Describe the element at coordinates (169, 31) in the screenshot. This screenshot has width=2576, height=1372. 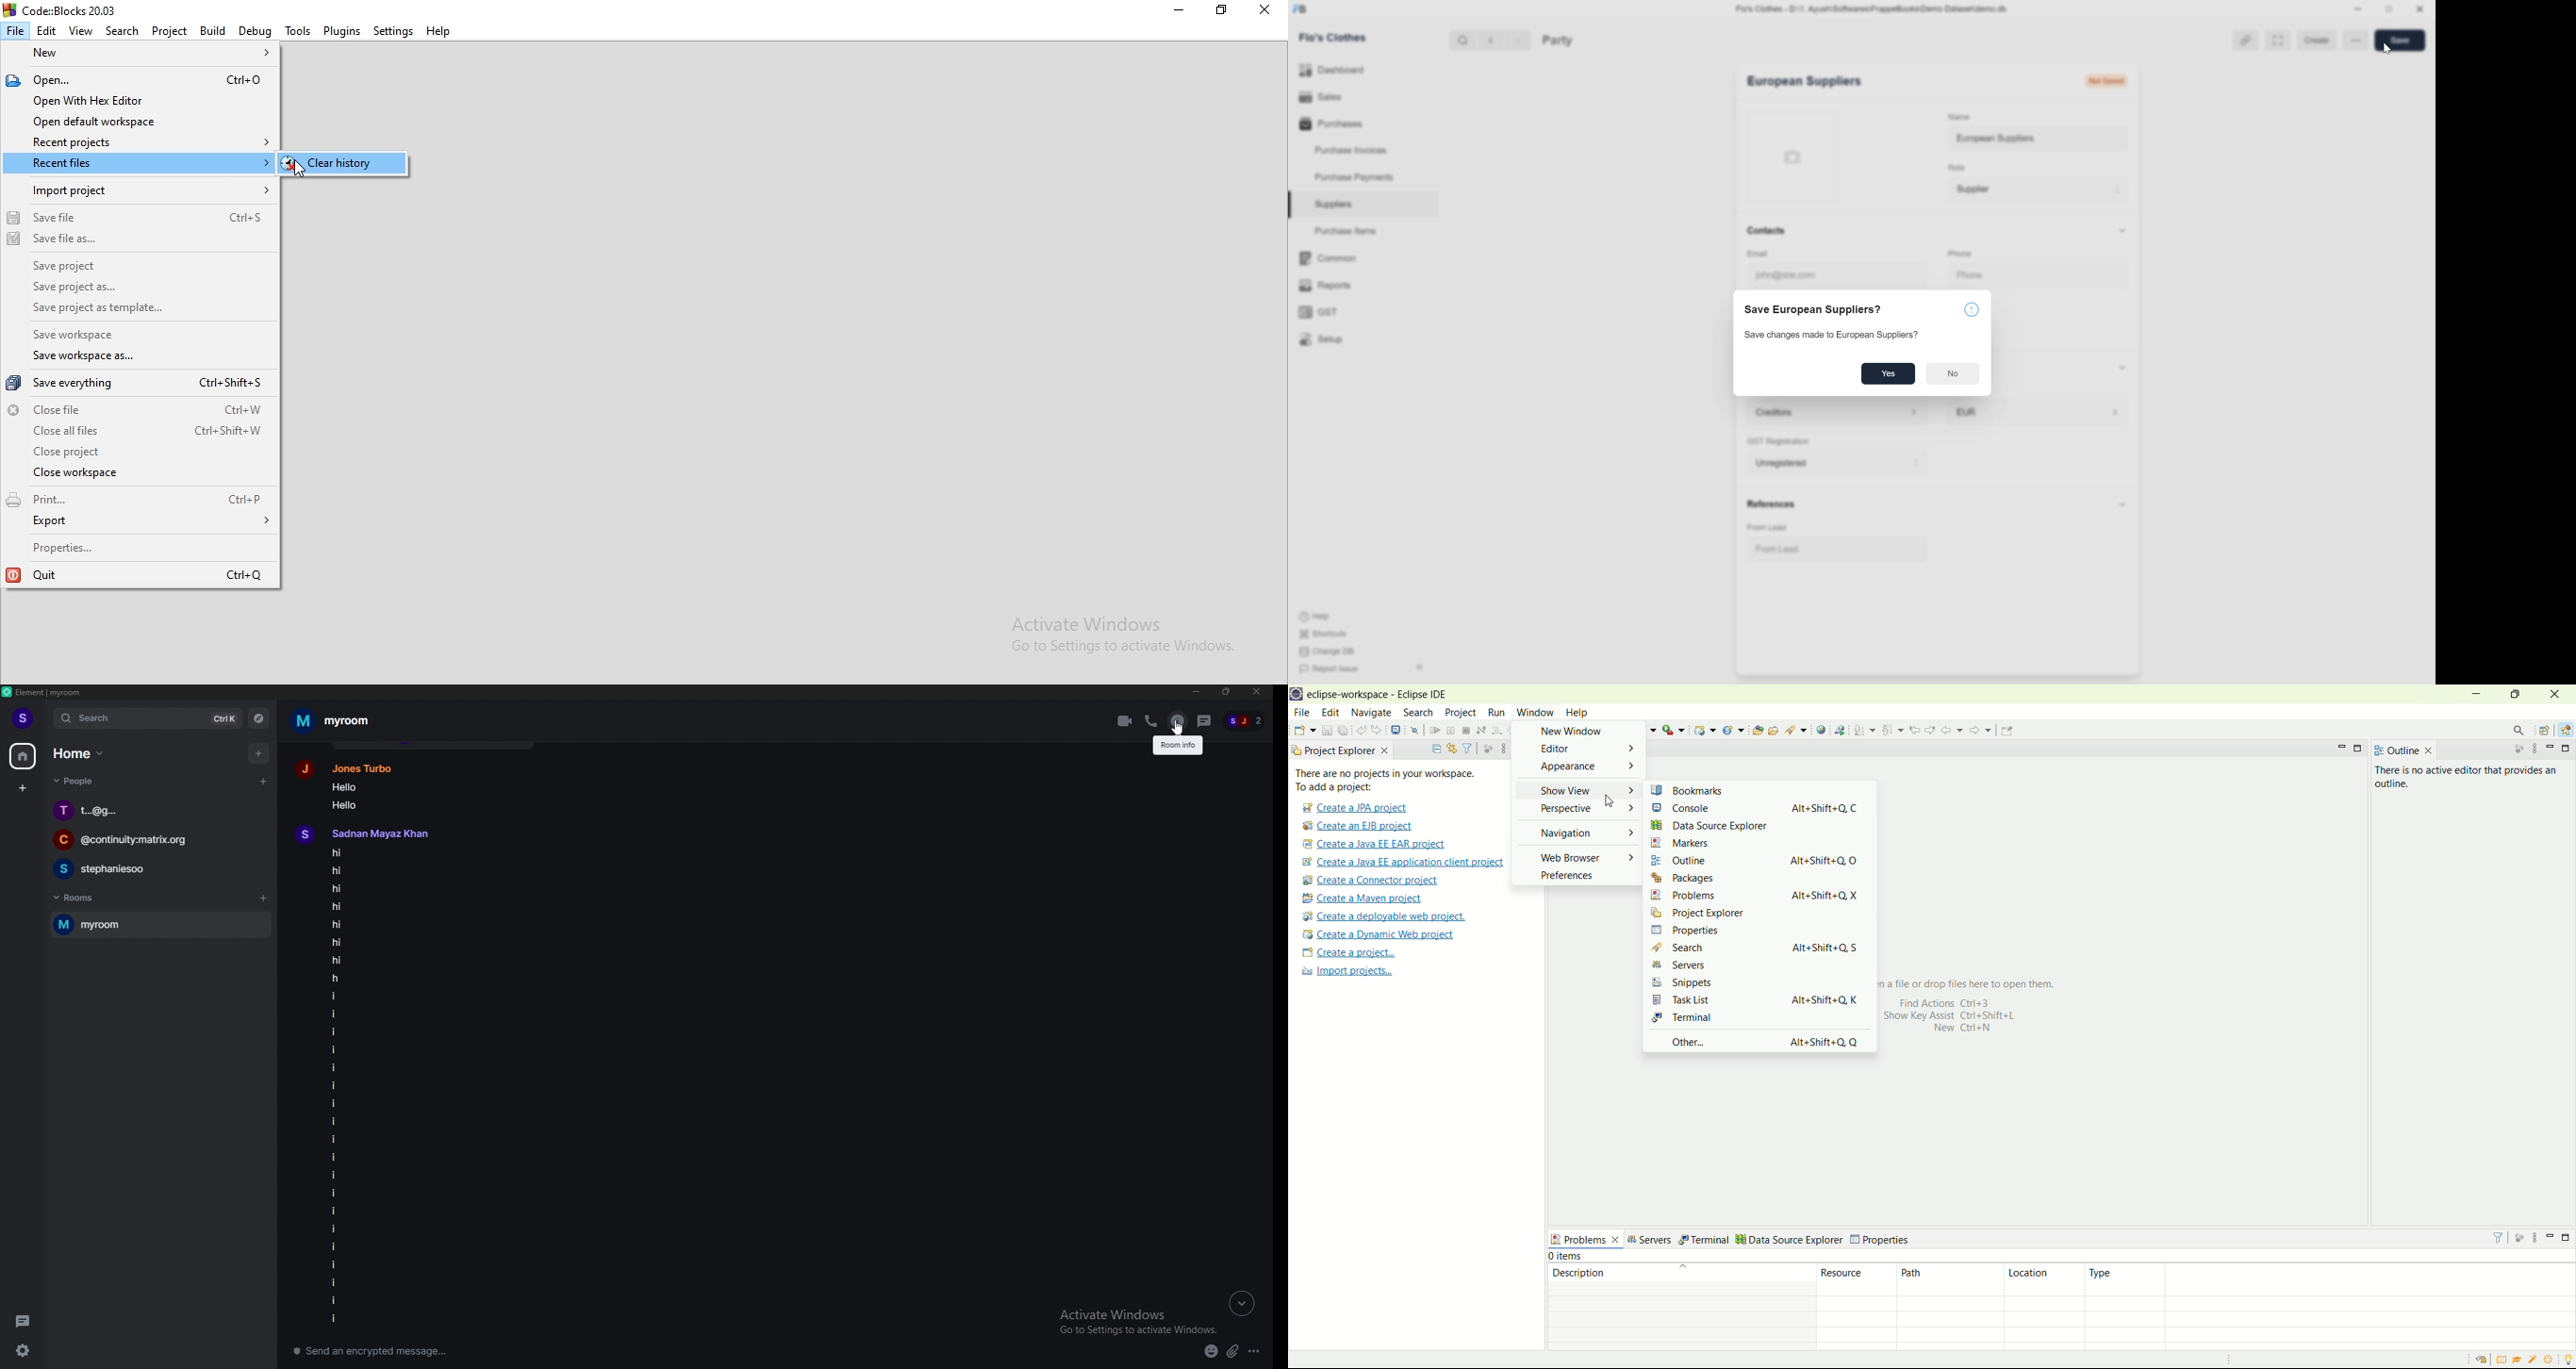
I see `Project ` at that location.